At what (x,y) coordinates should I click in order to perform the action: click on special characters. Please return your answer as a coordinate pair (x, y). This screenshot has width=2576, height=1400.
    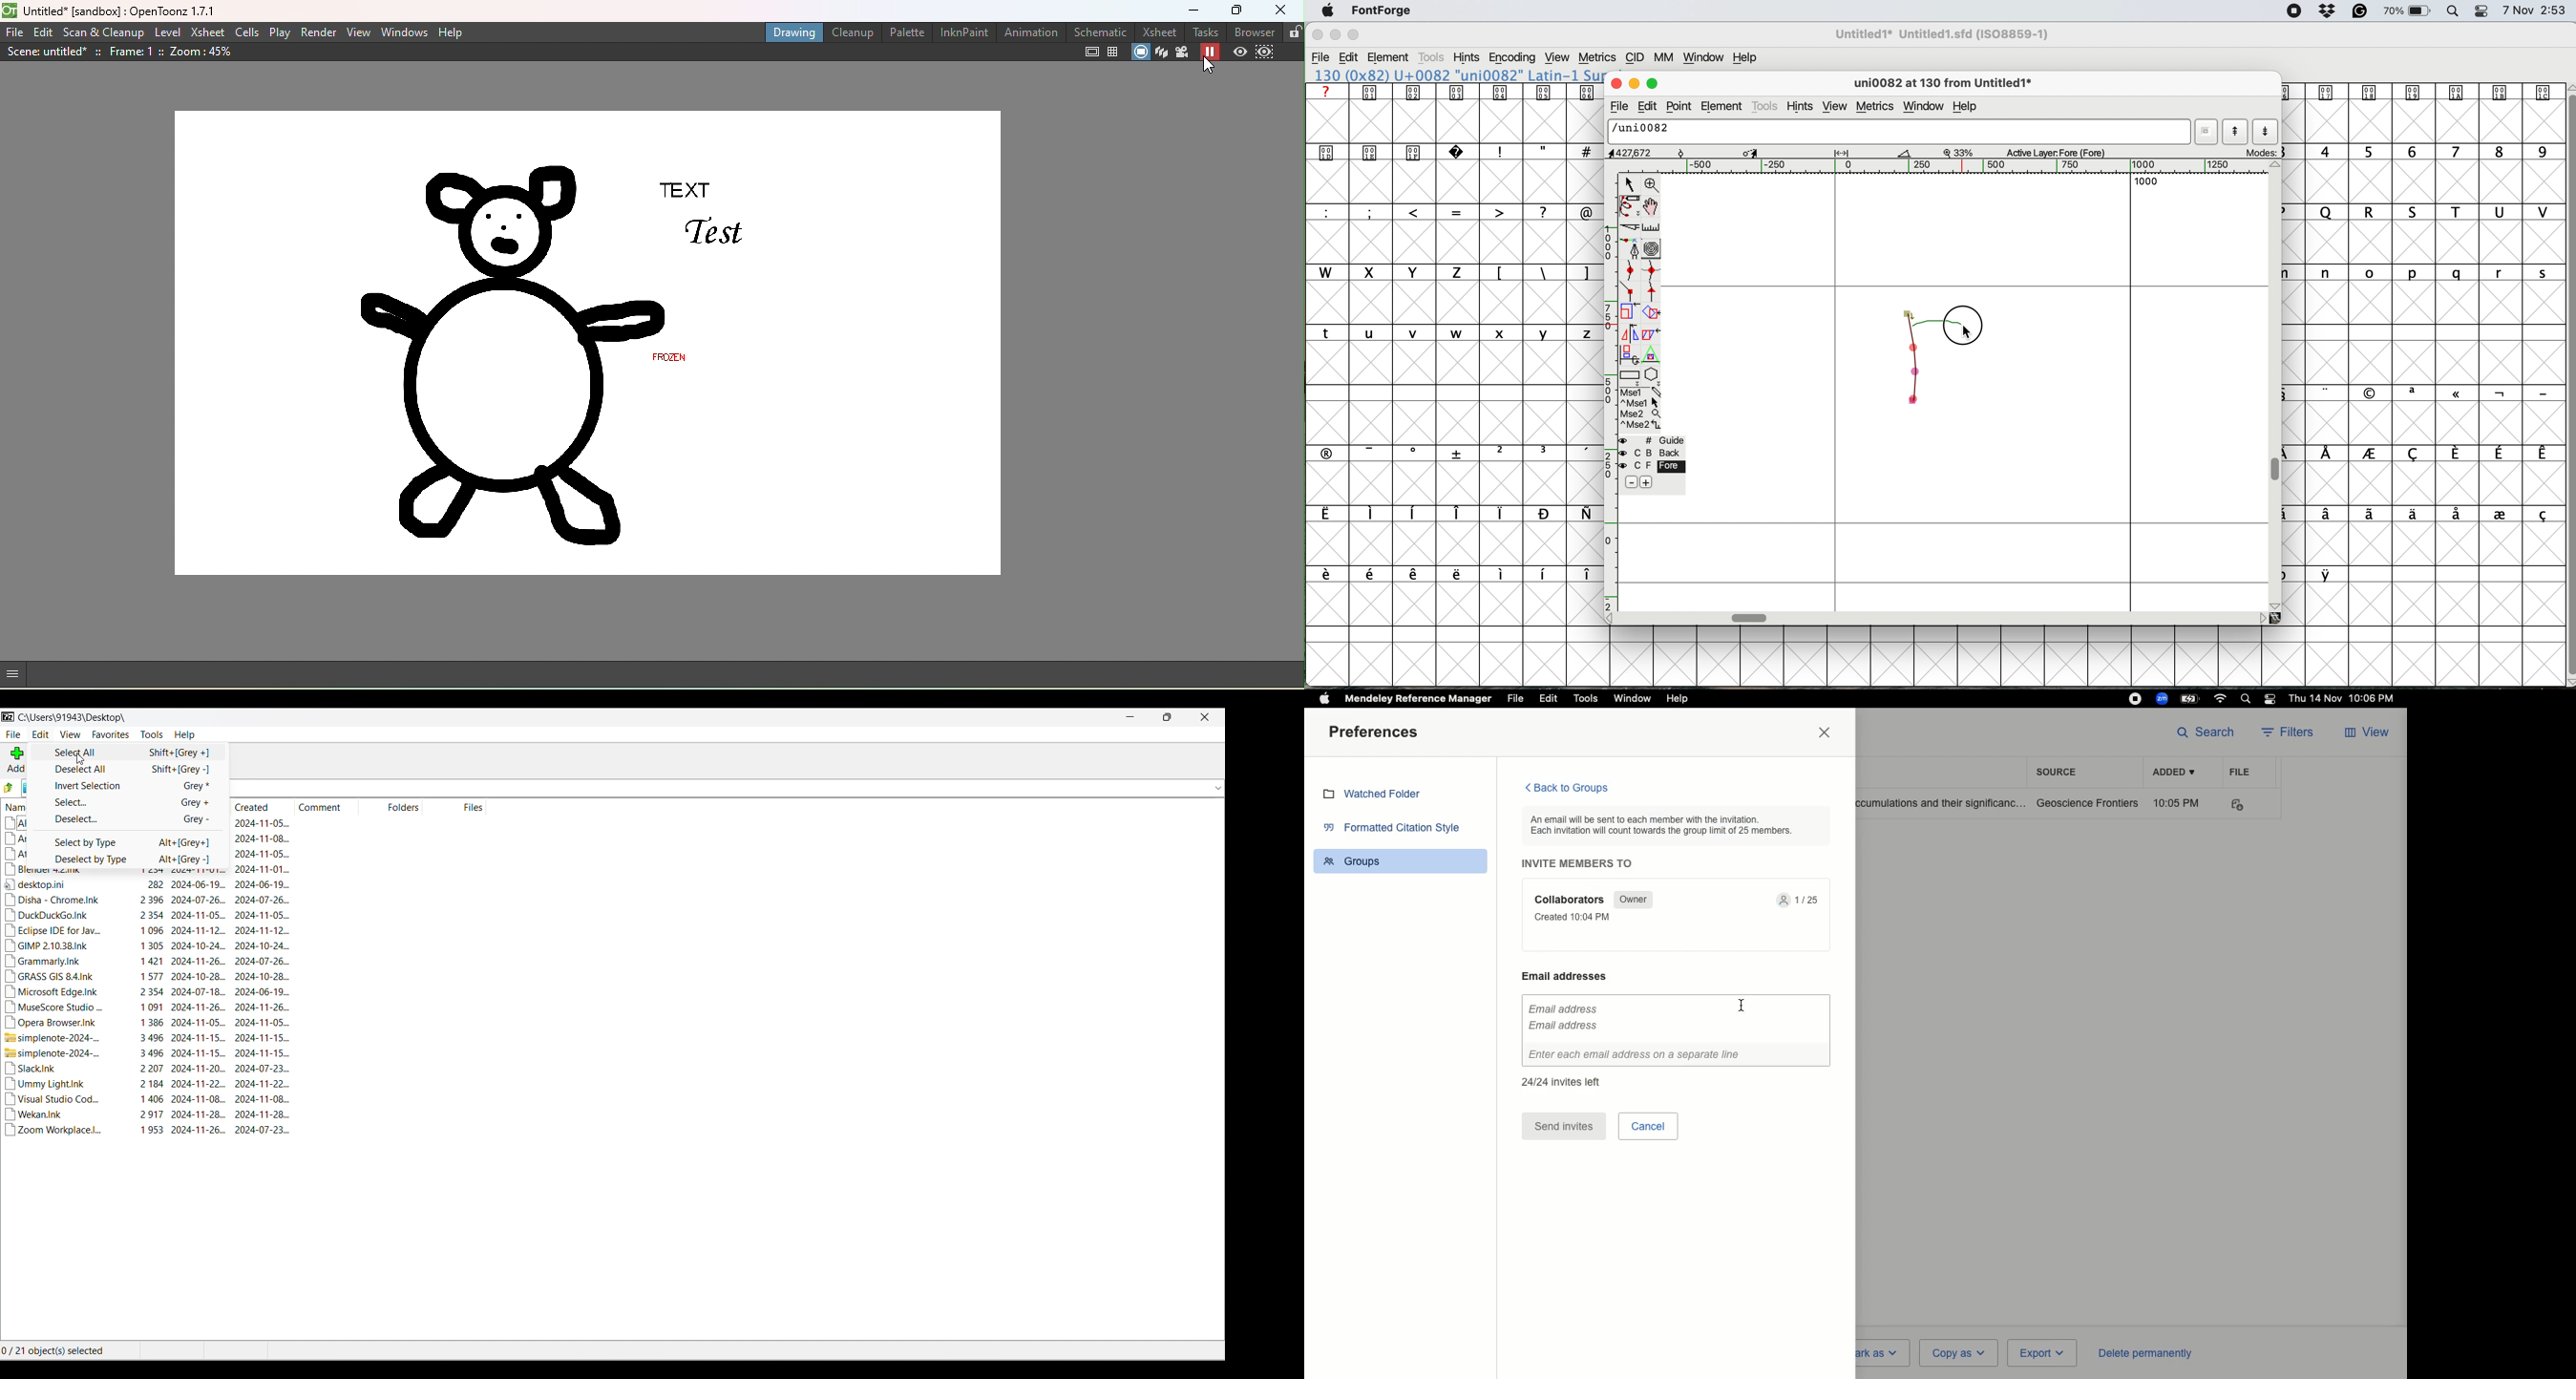
    Looking at the image, I should click on (1447, 573).